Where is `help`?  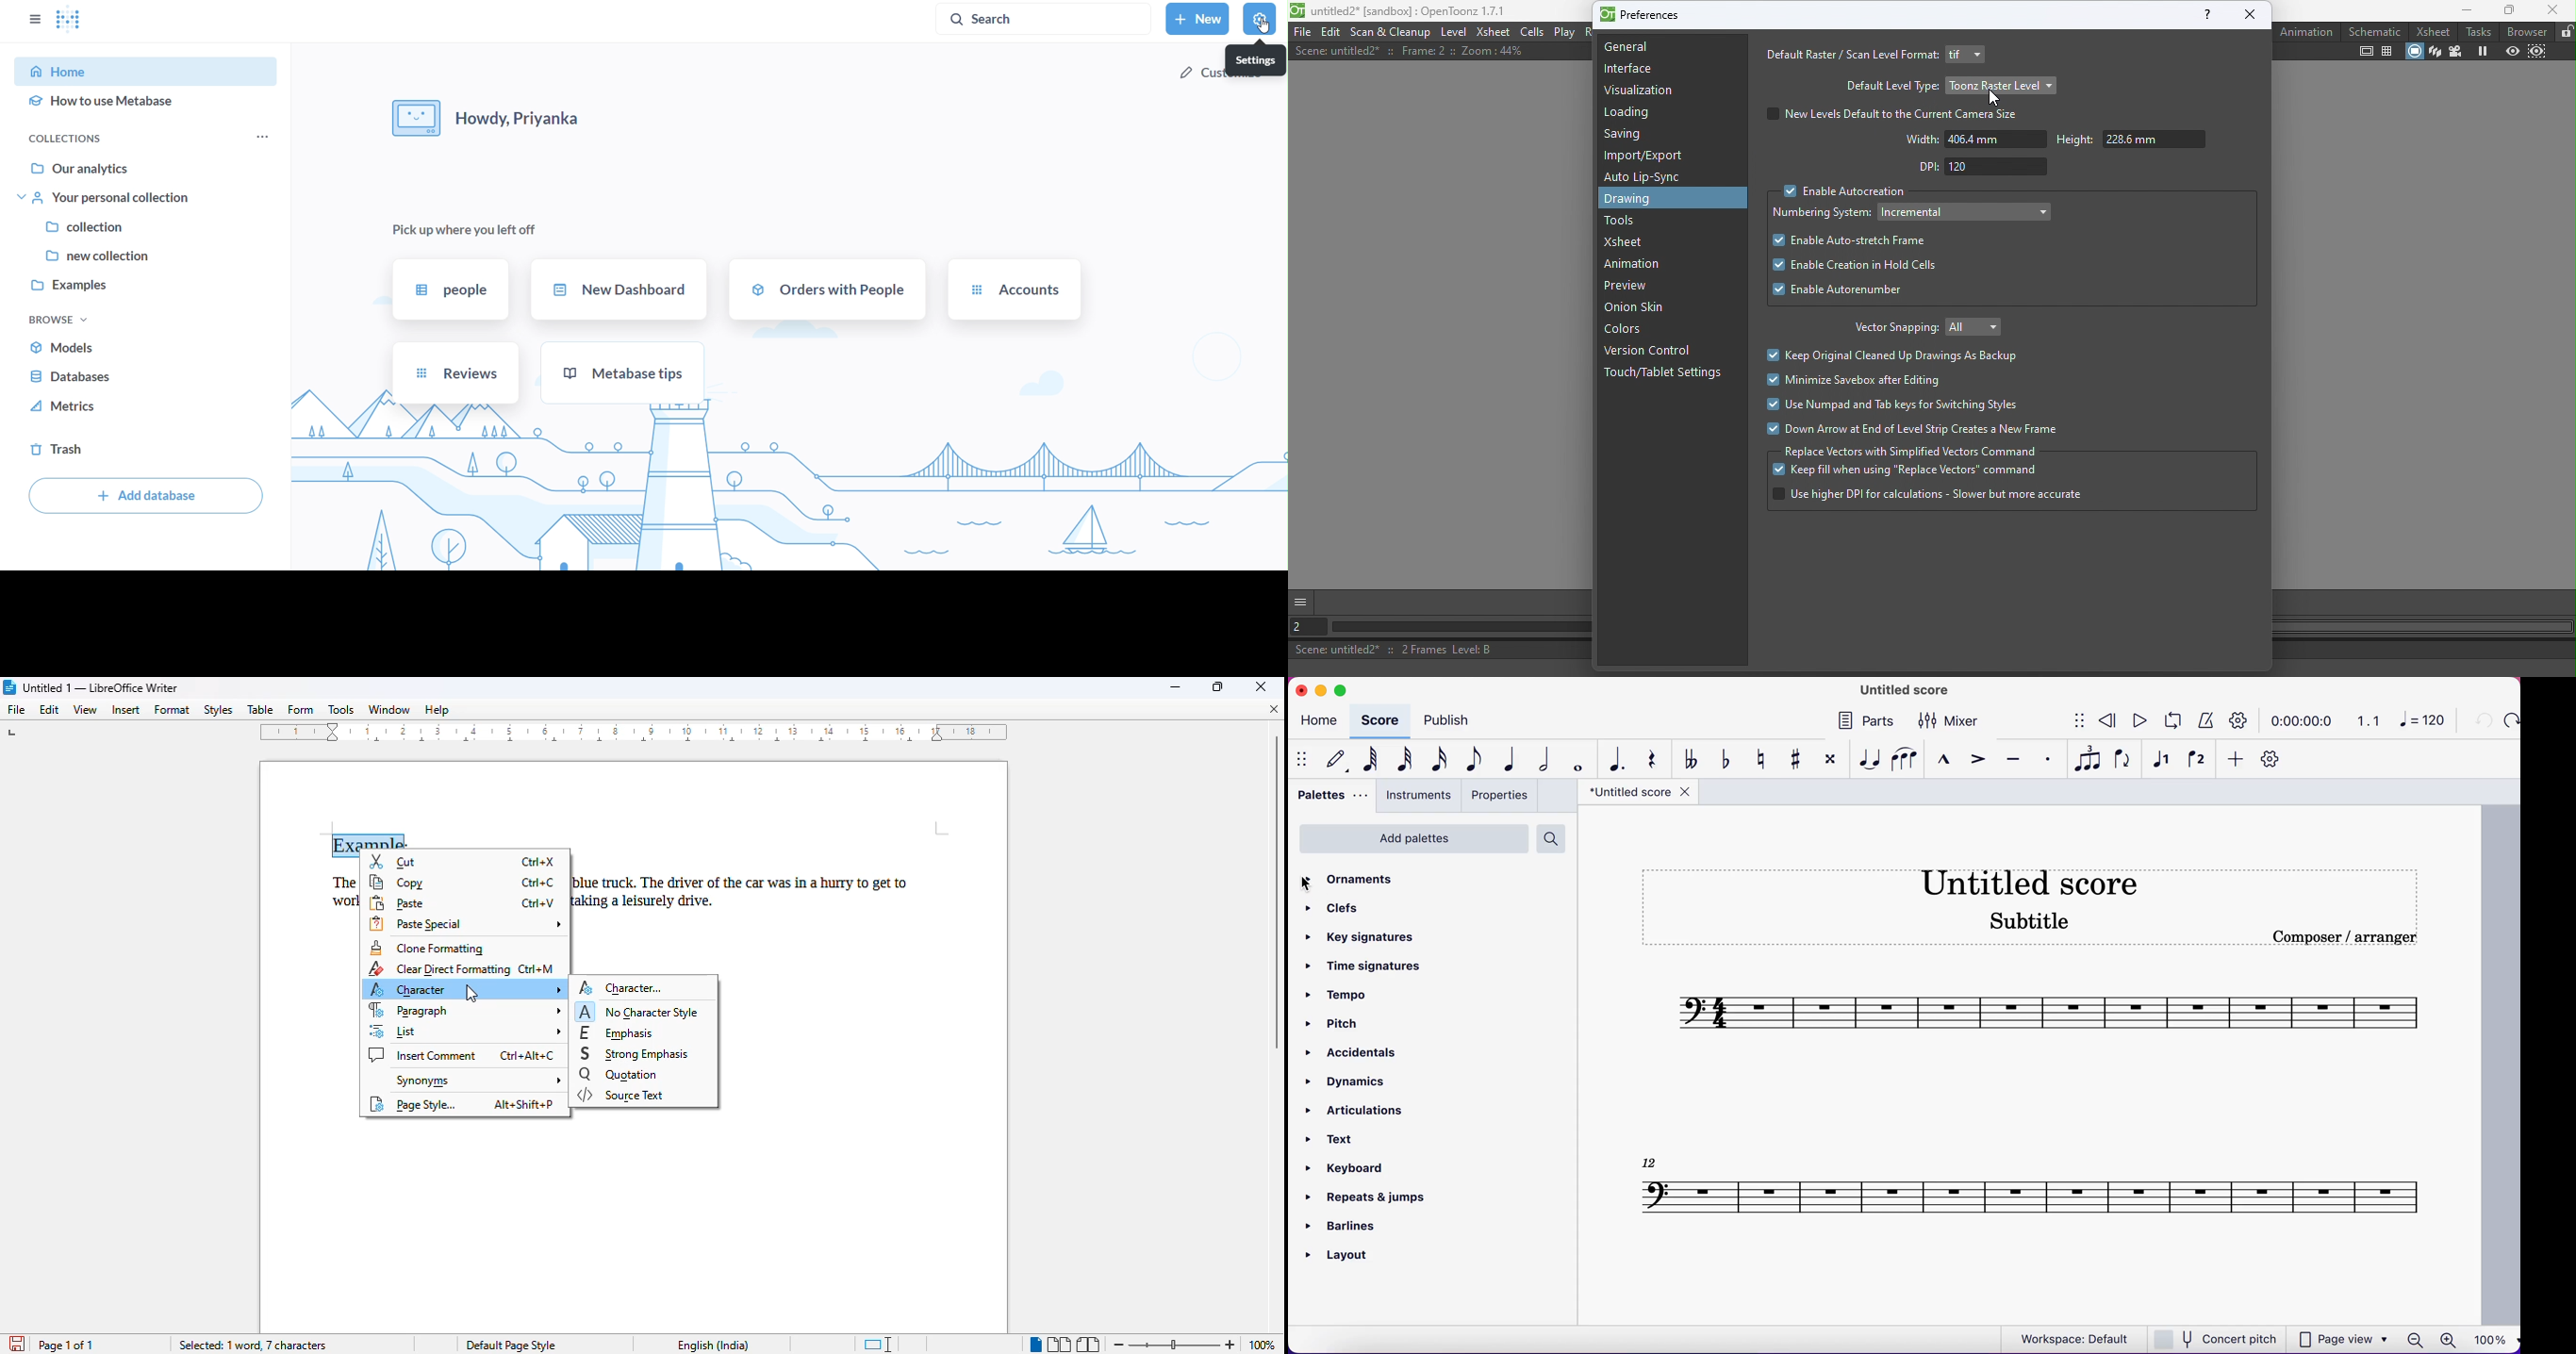
help is located at coordinates (437, 710).